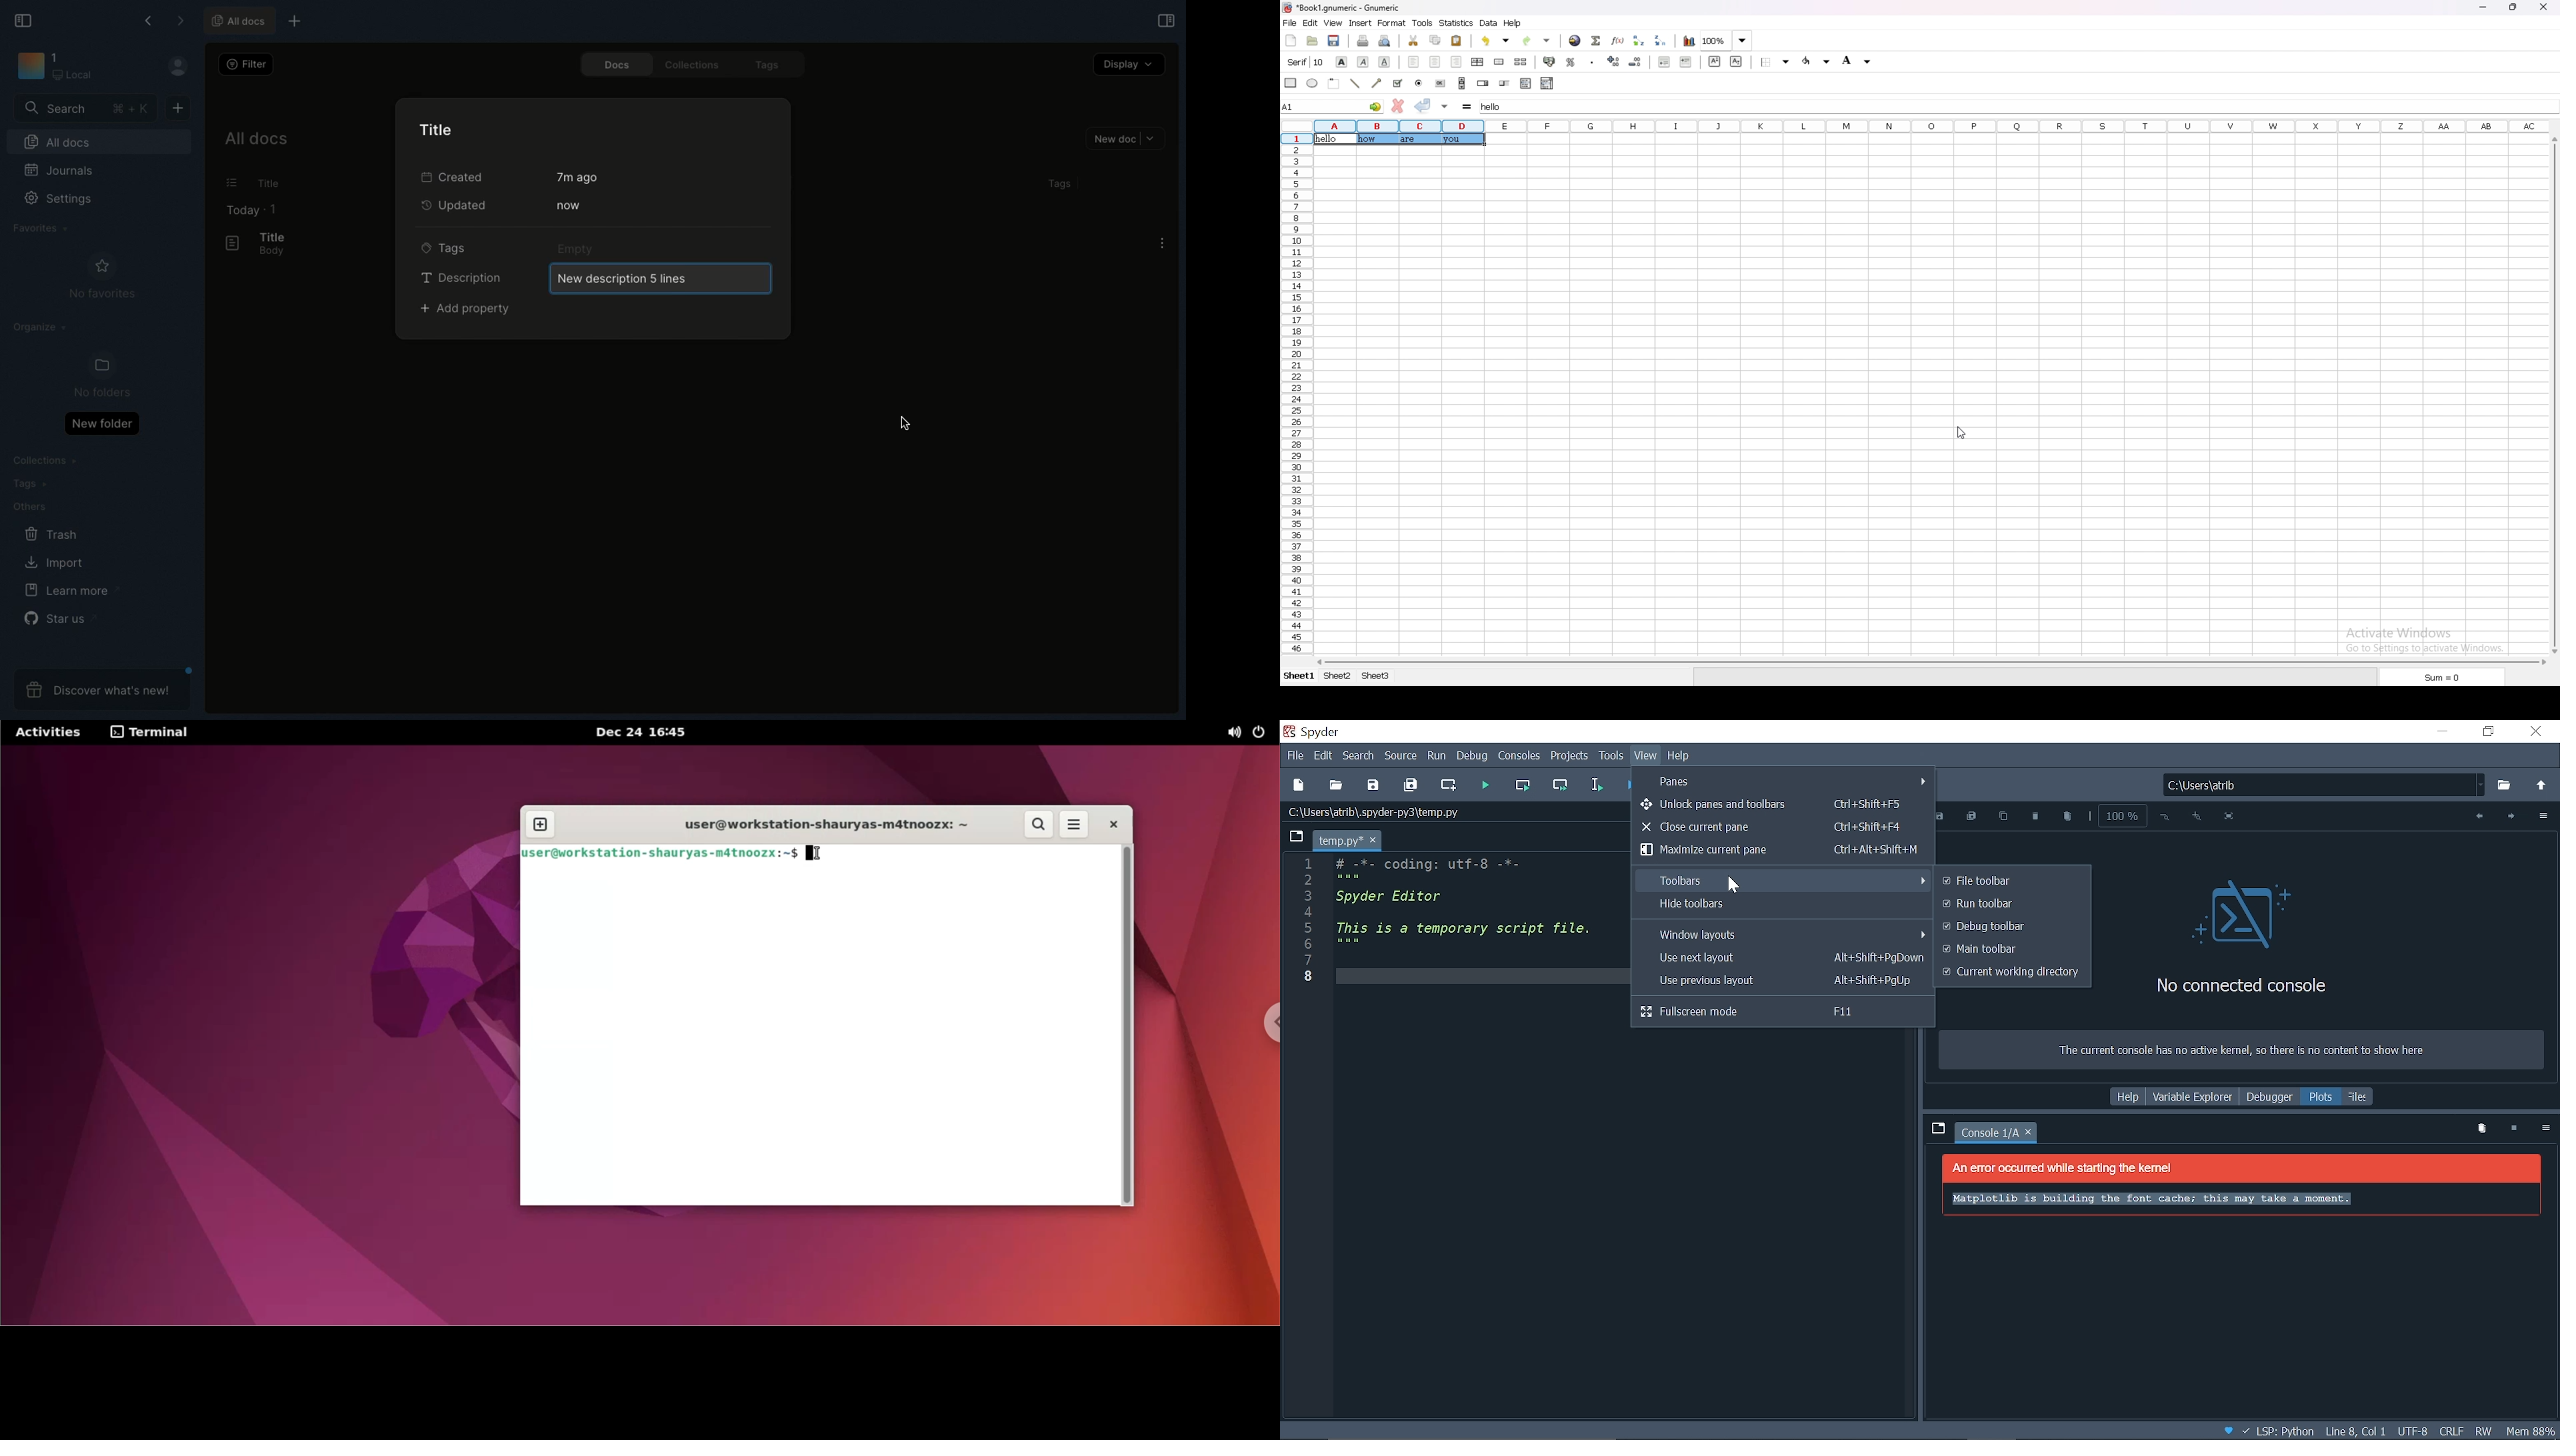 The image size is (2576, 1456). What do you see at coordinates (1514, 23) in the screenshot?
I see `help` at bounding box center [1514, 23].